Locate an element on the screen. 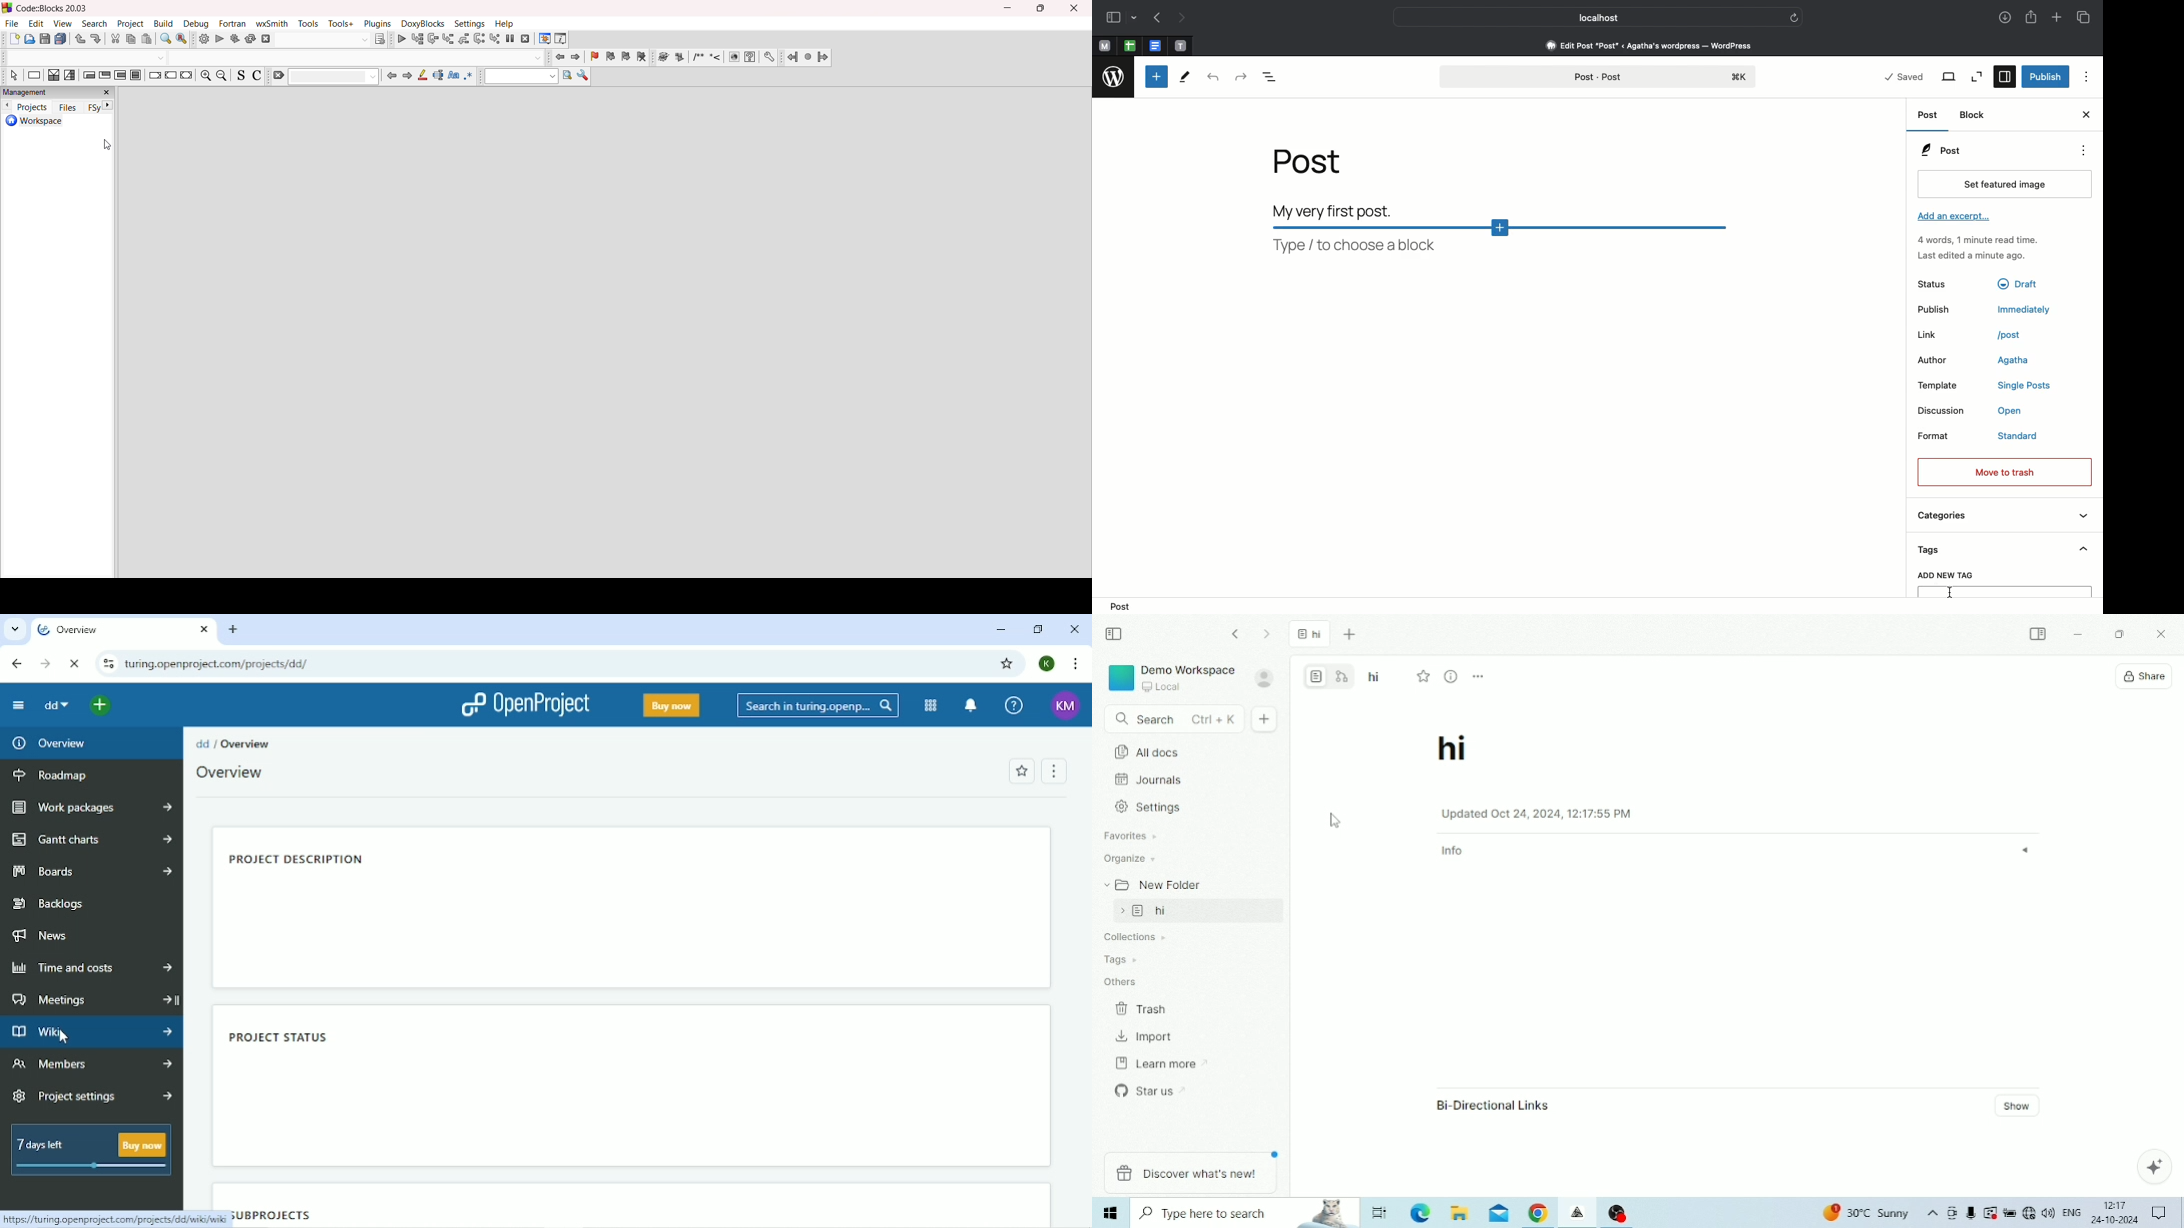 The height and width of the screenshot is (1232, 2184). Insert block is located at coordinates (697, 57).